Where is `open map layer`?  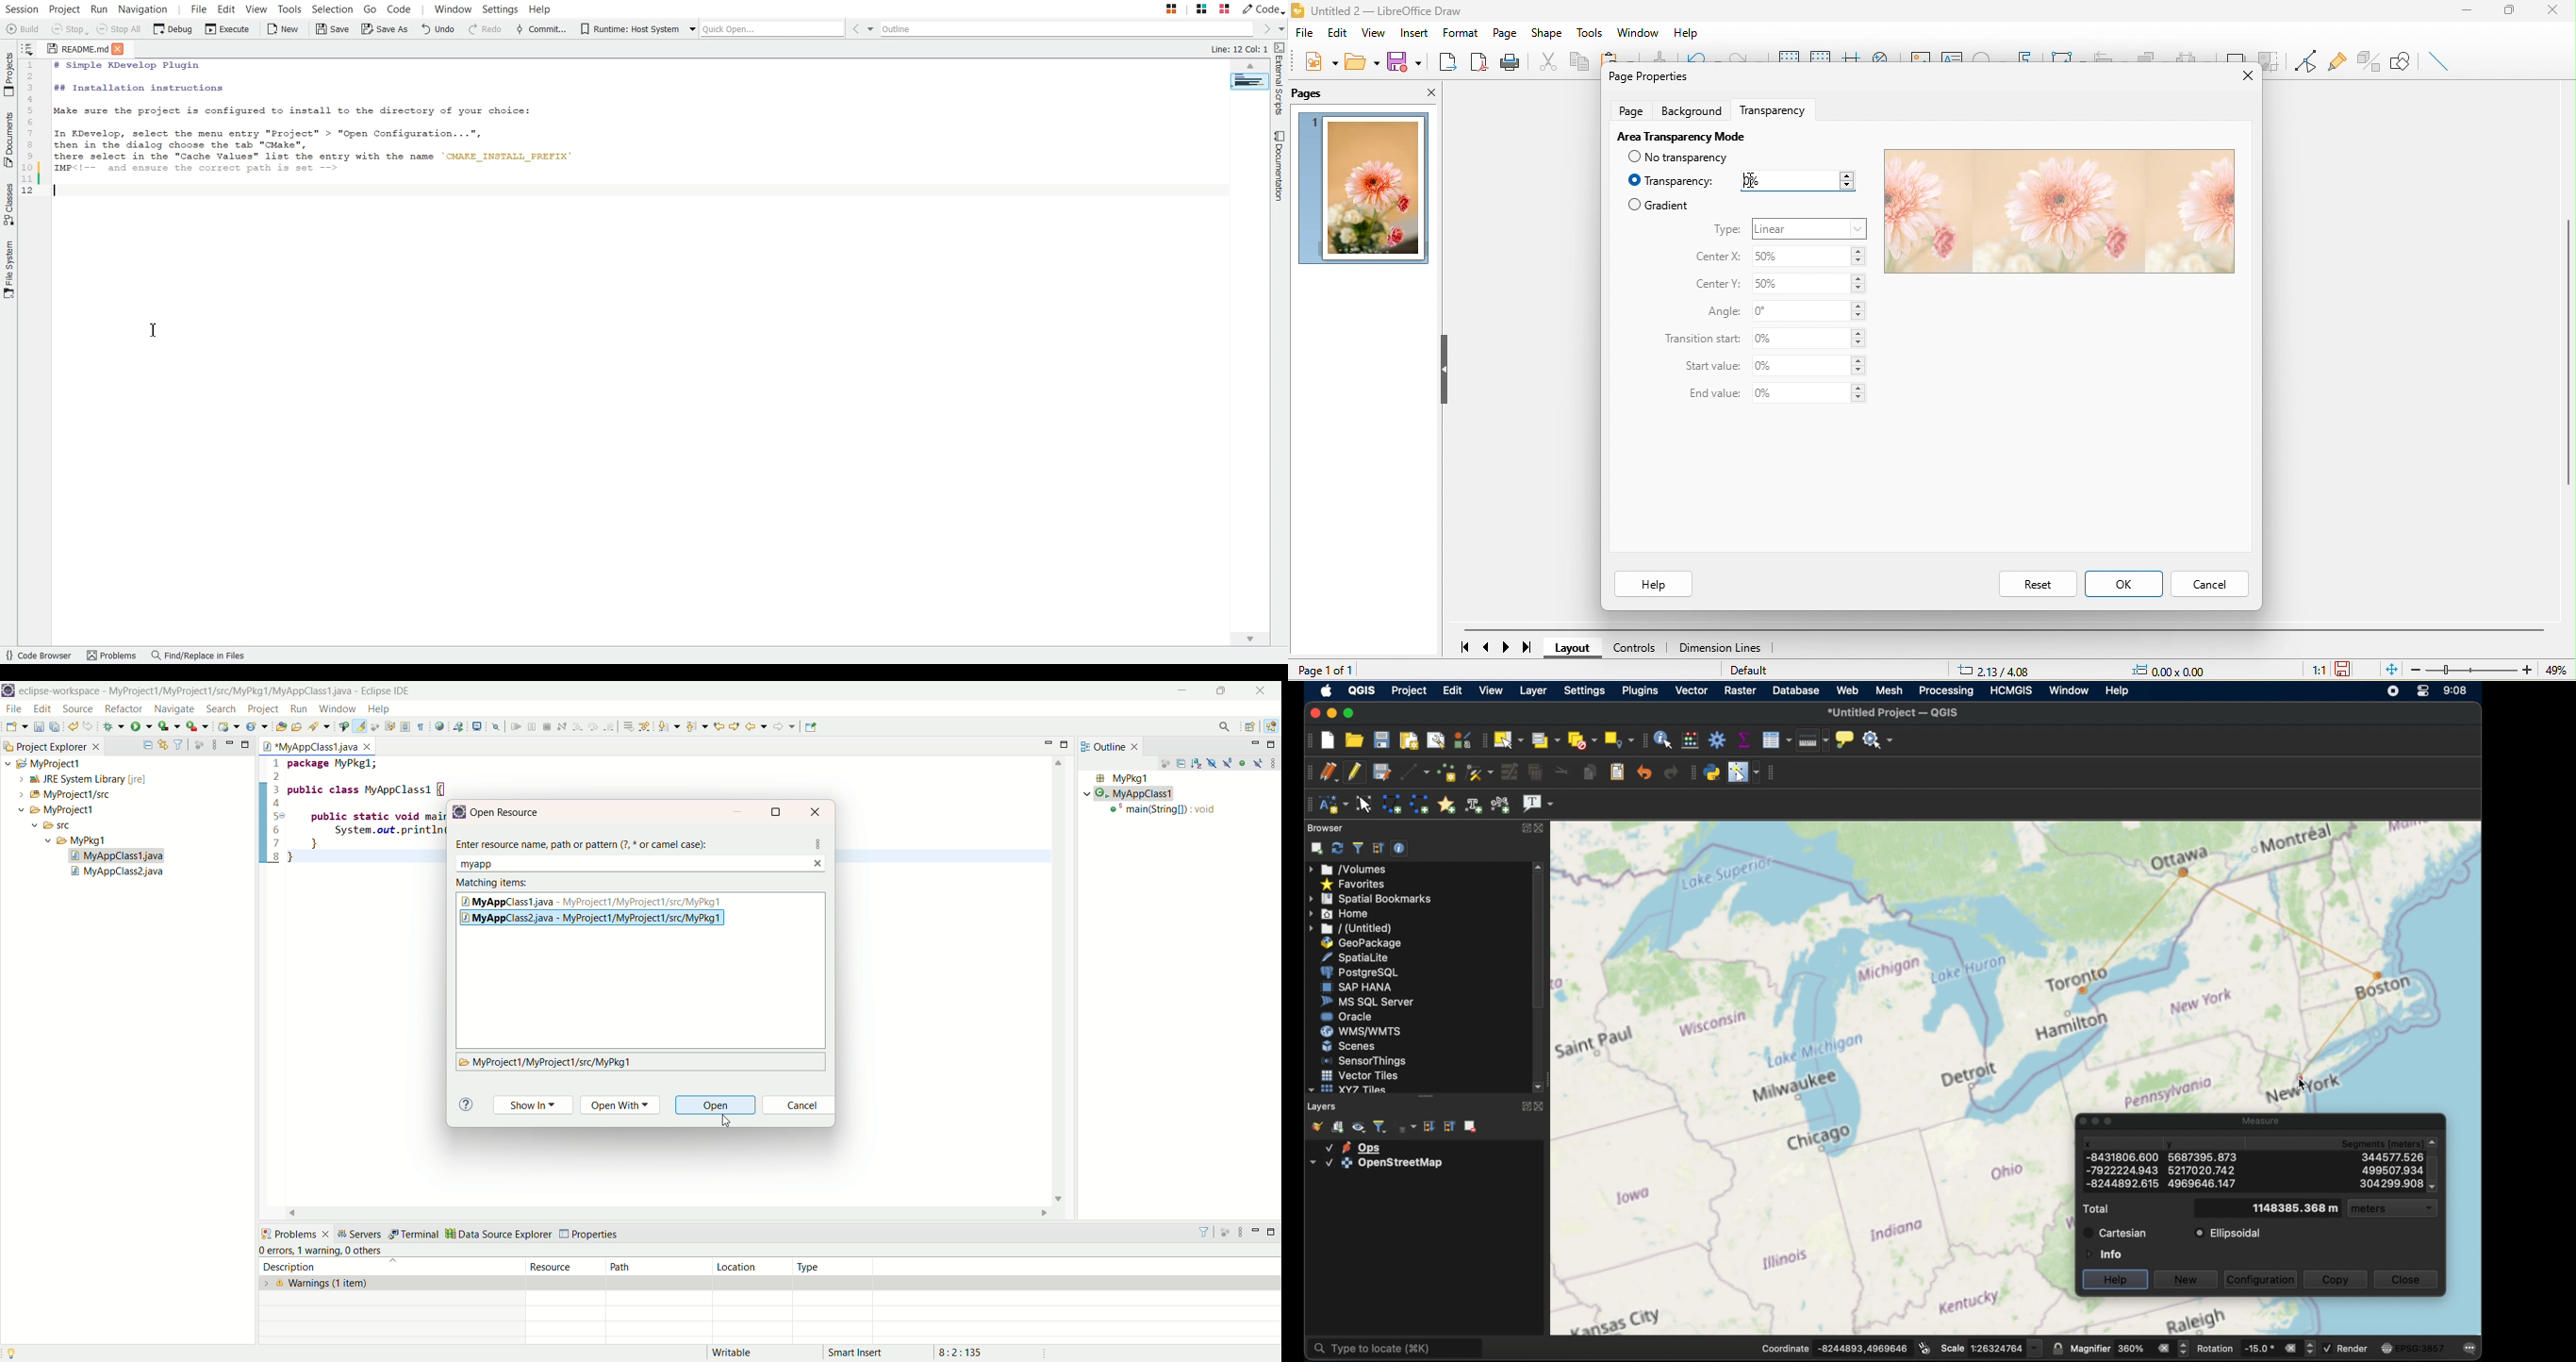
open map layer is located at coordinates (1314, 1126).